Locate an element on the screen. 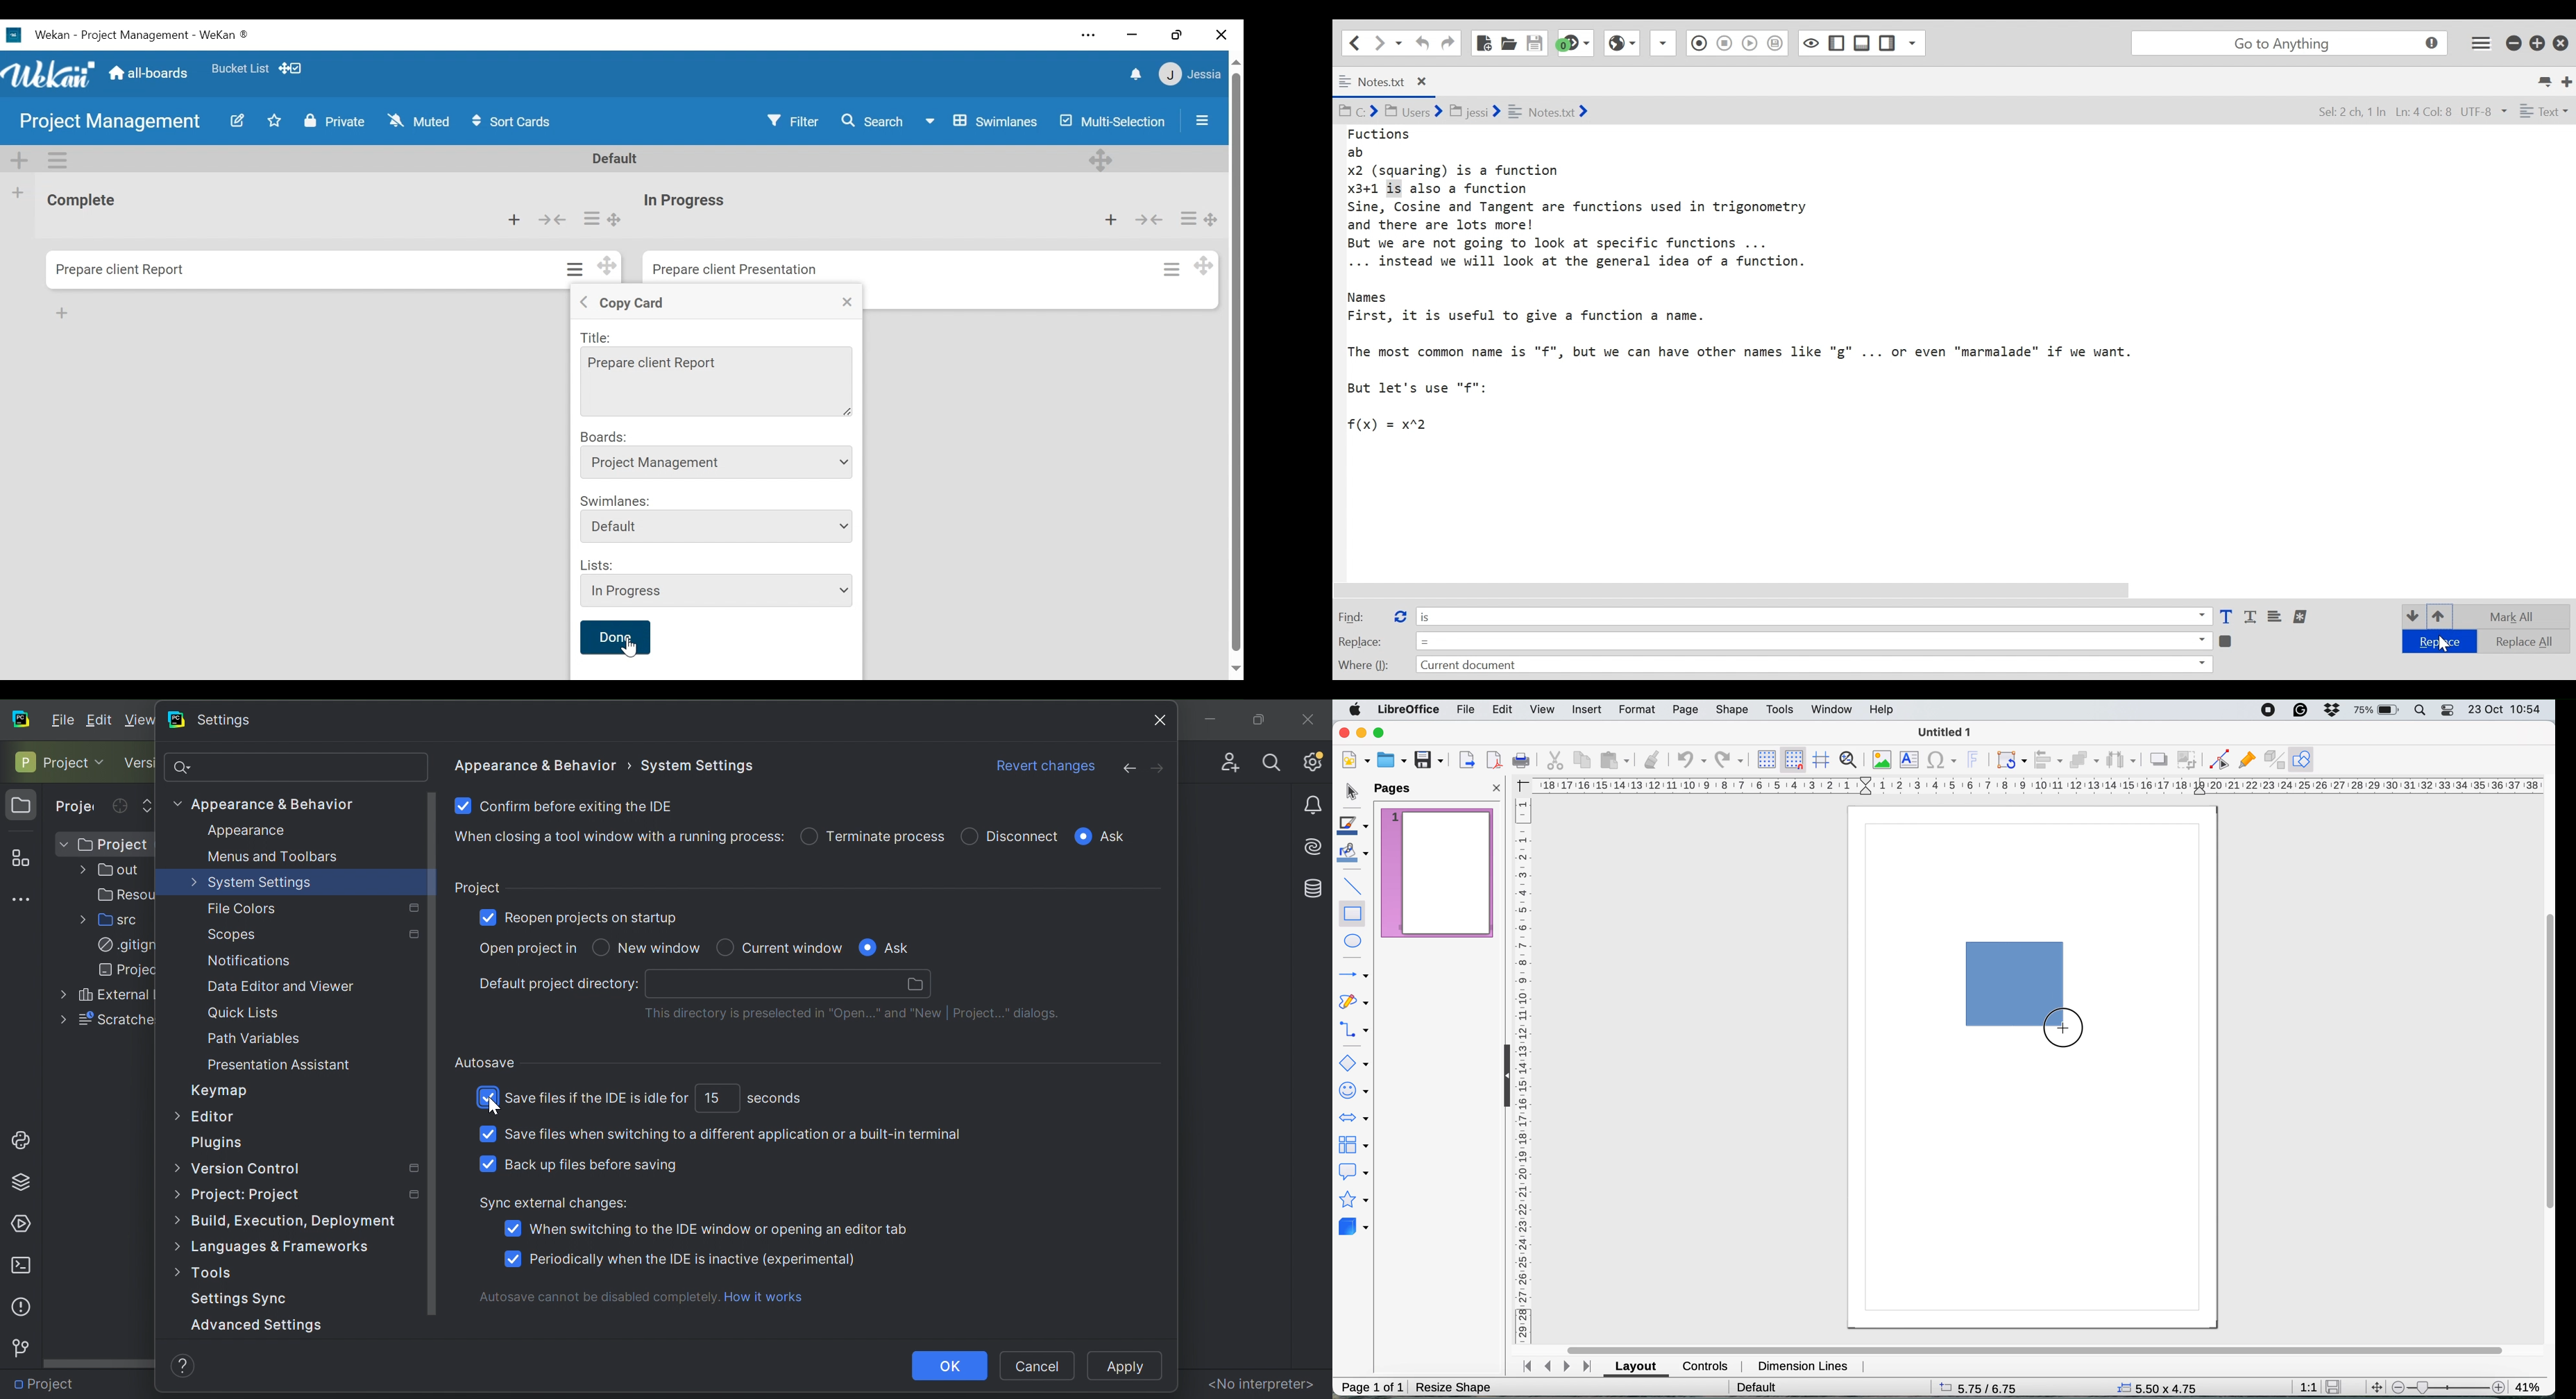  close is located at coordinates (1344, 732).